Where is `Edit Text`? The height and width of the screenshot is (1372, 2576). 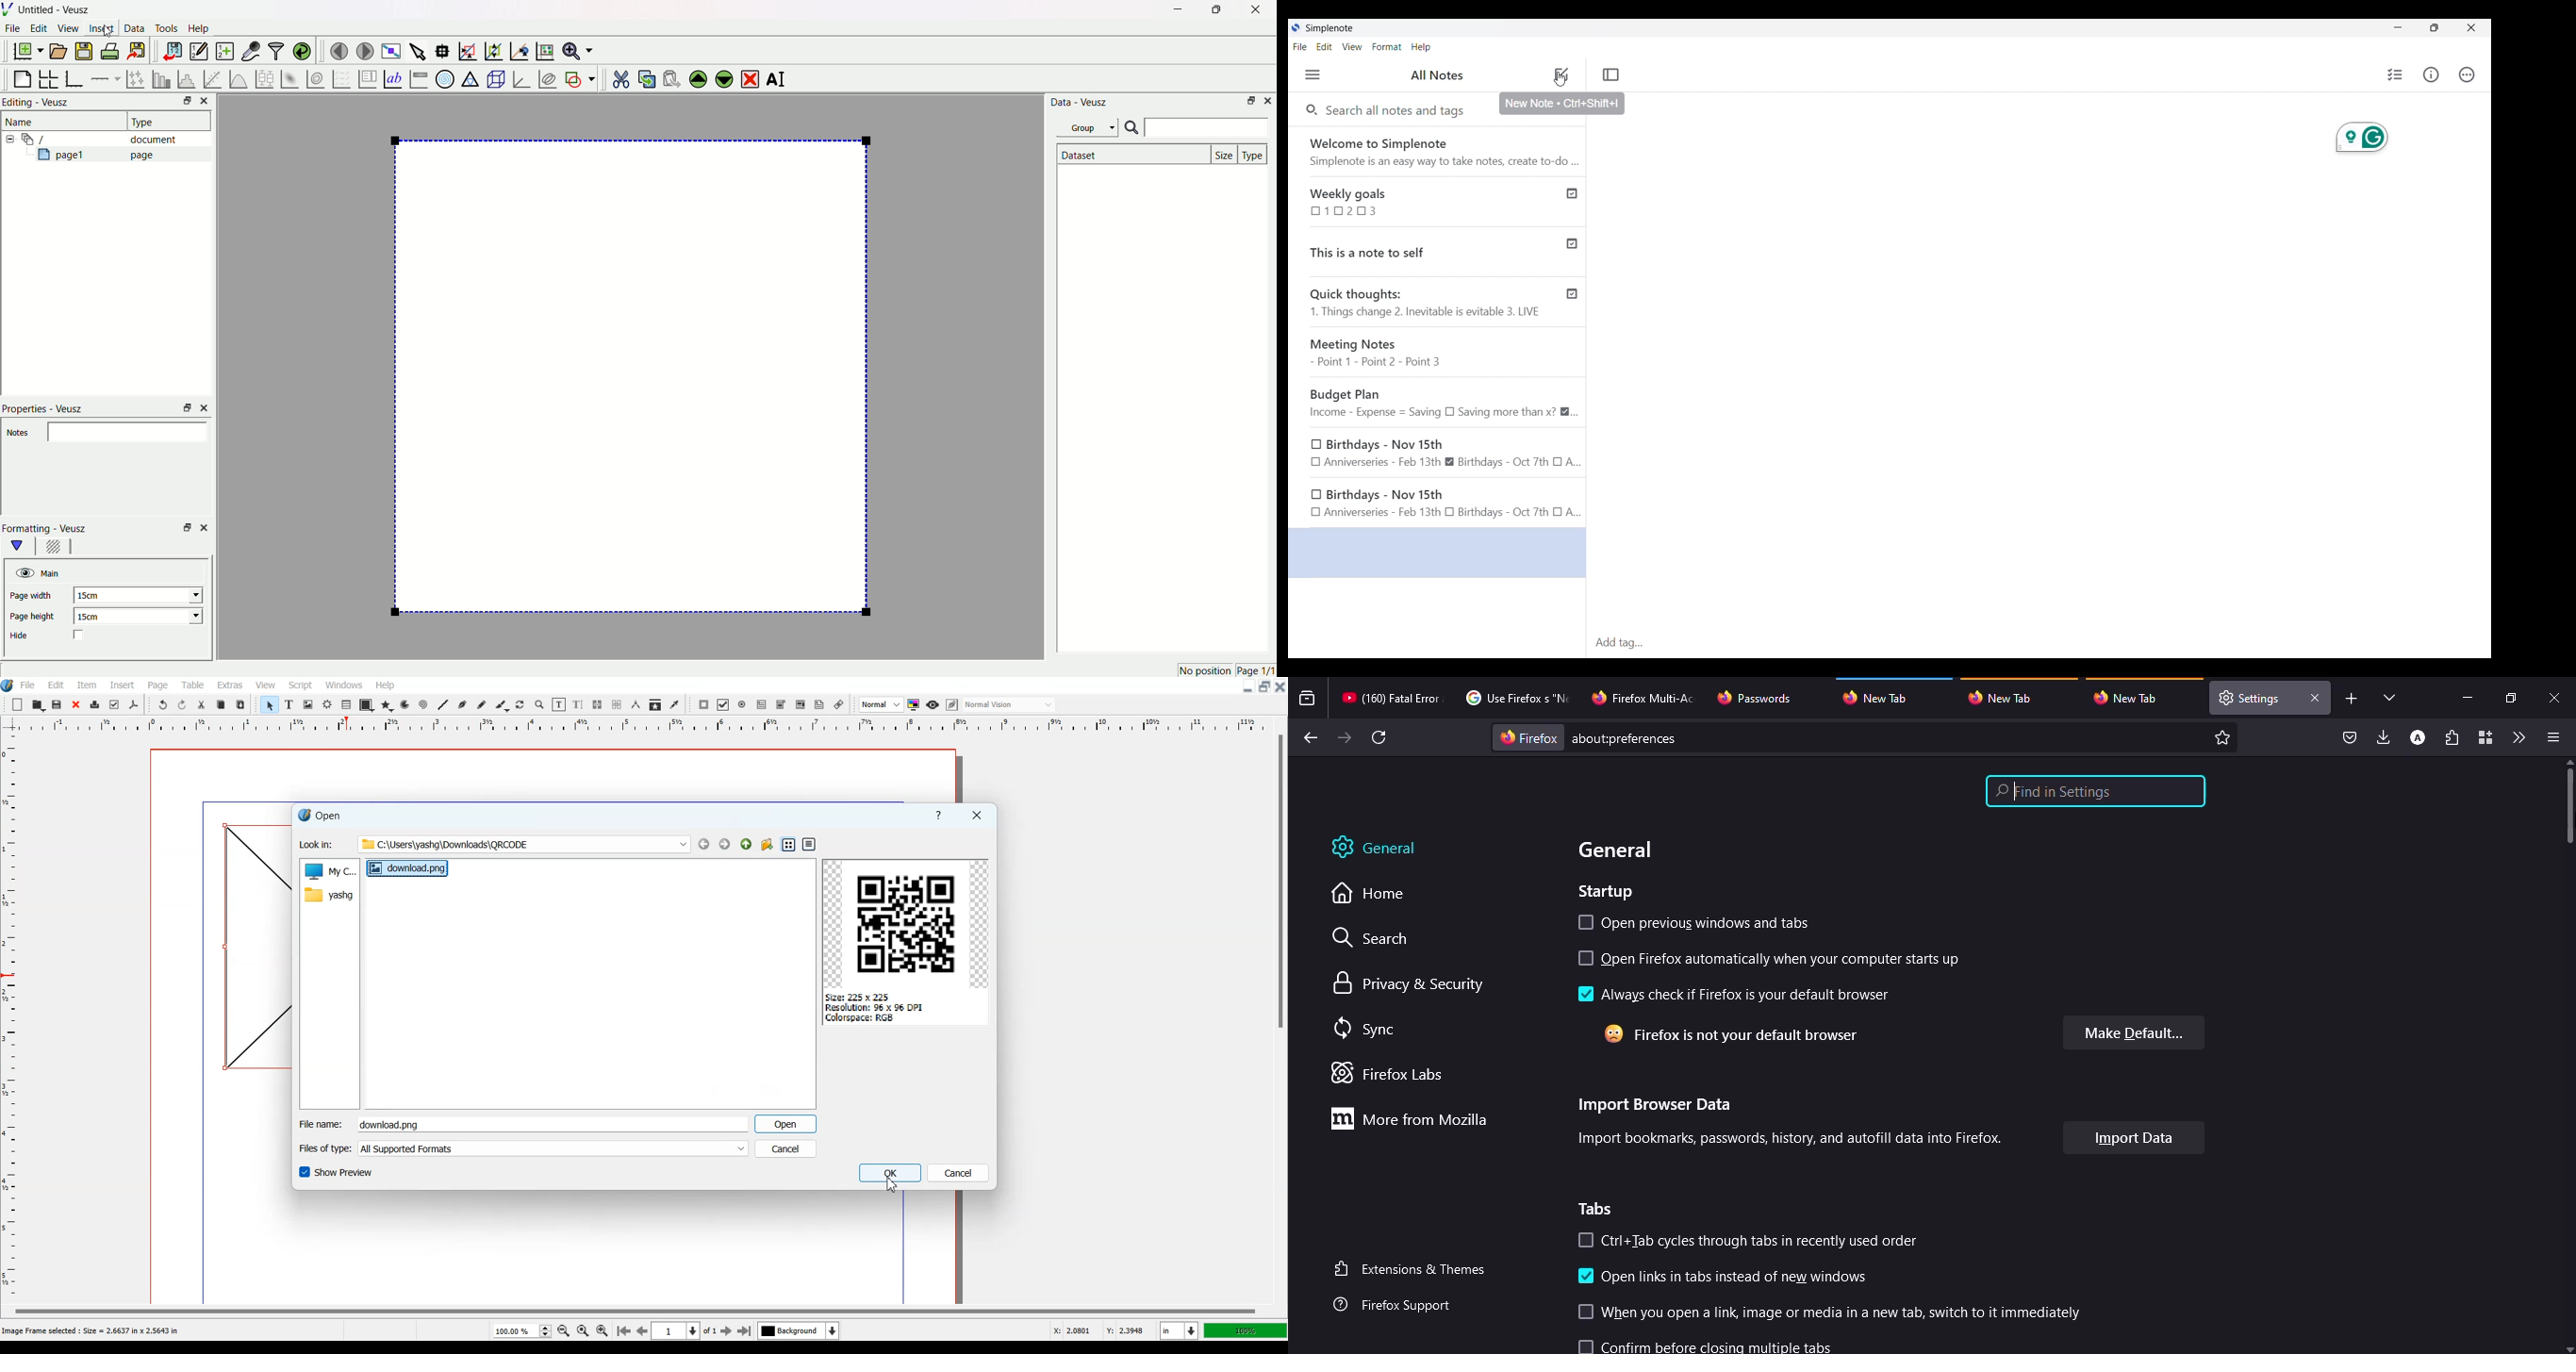
Edit Text is located at coordinates (578, 705).